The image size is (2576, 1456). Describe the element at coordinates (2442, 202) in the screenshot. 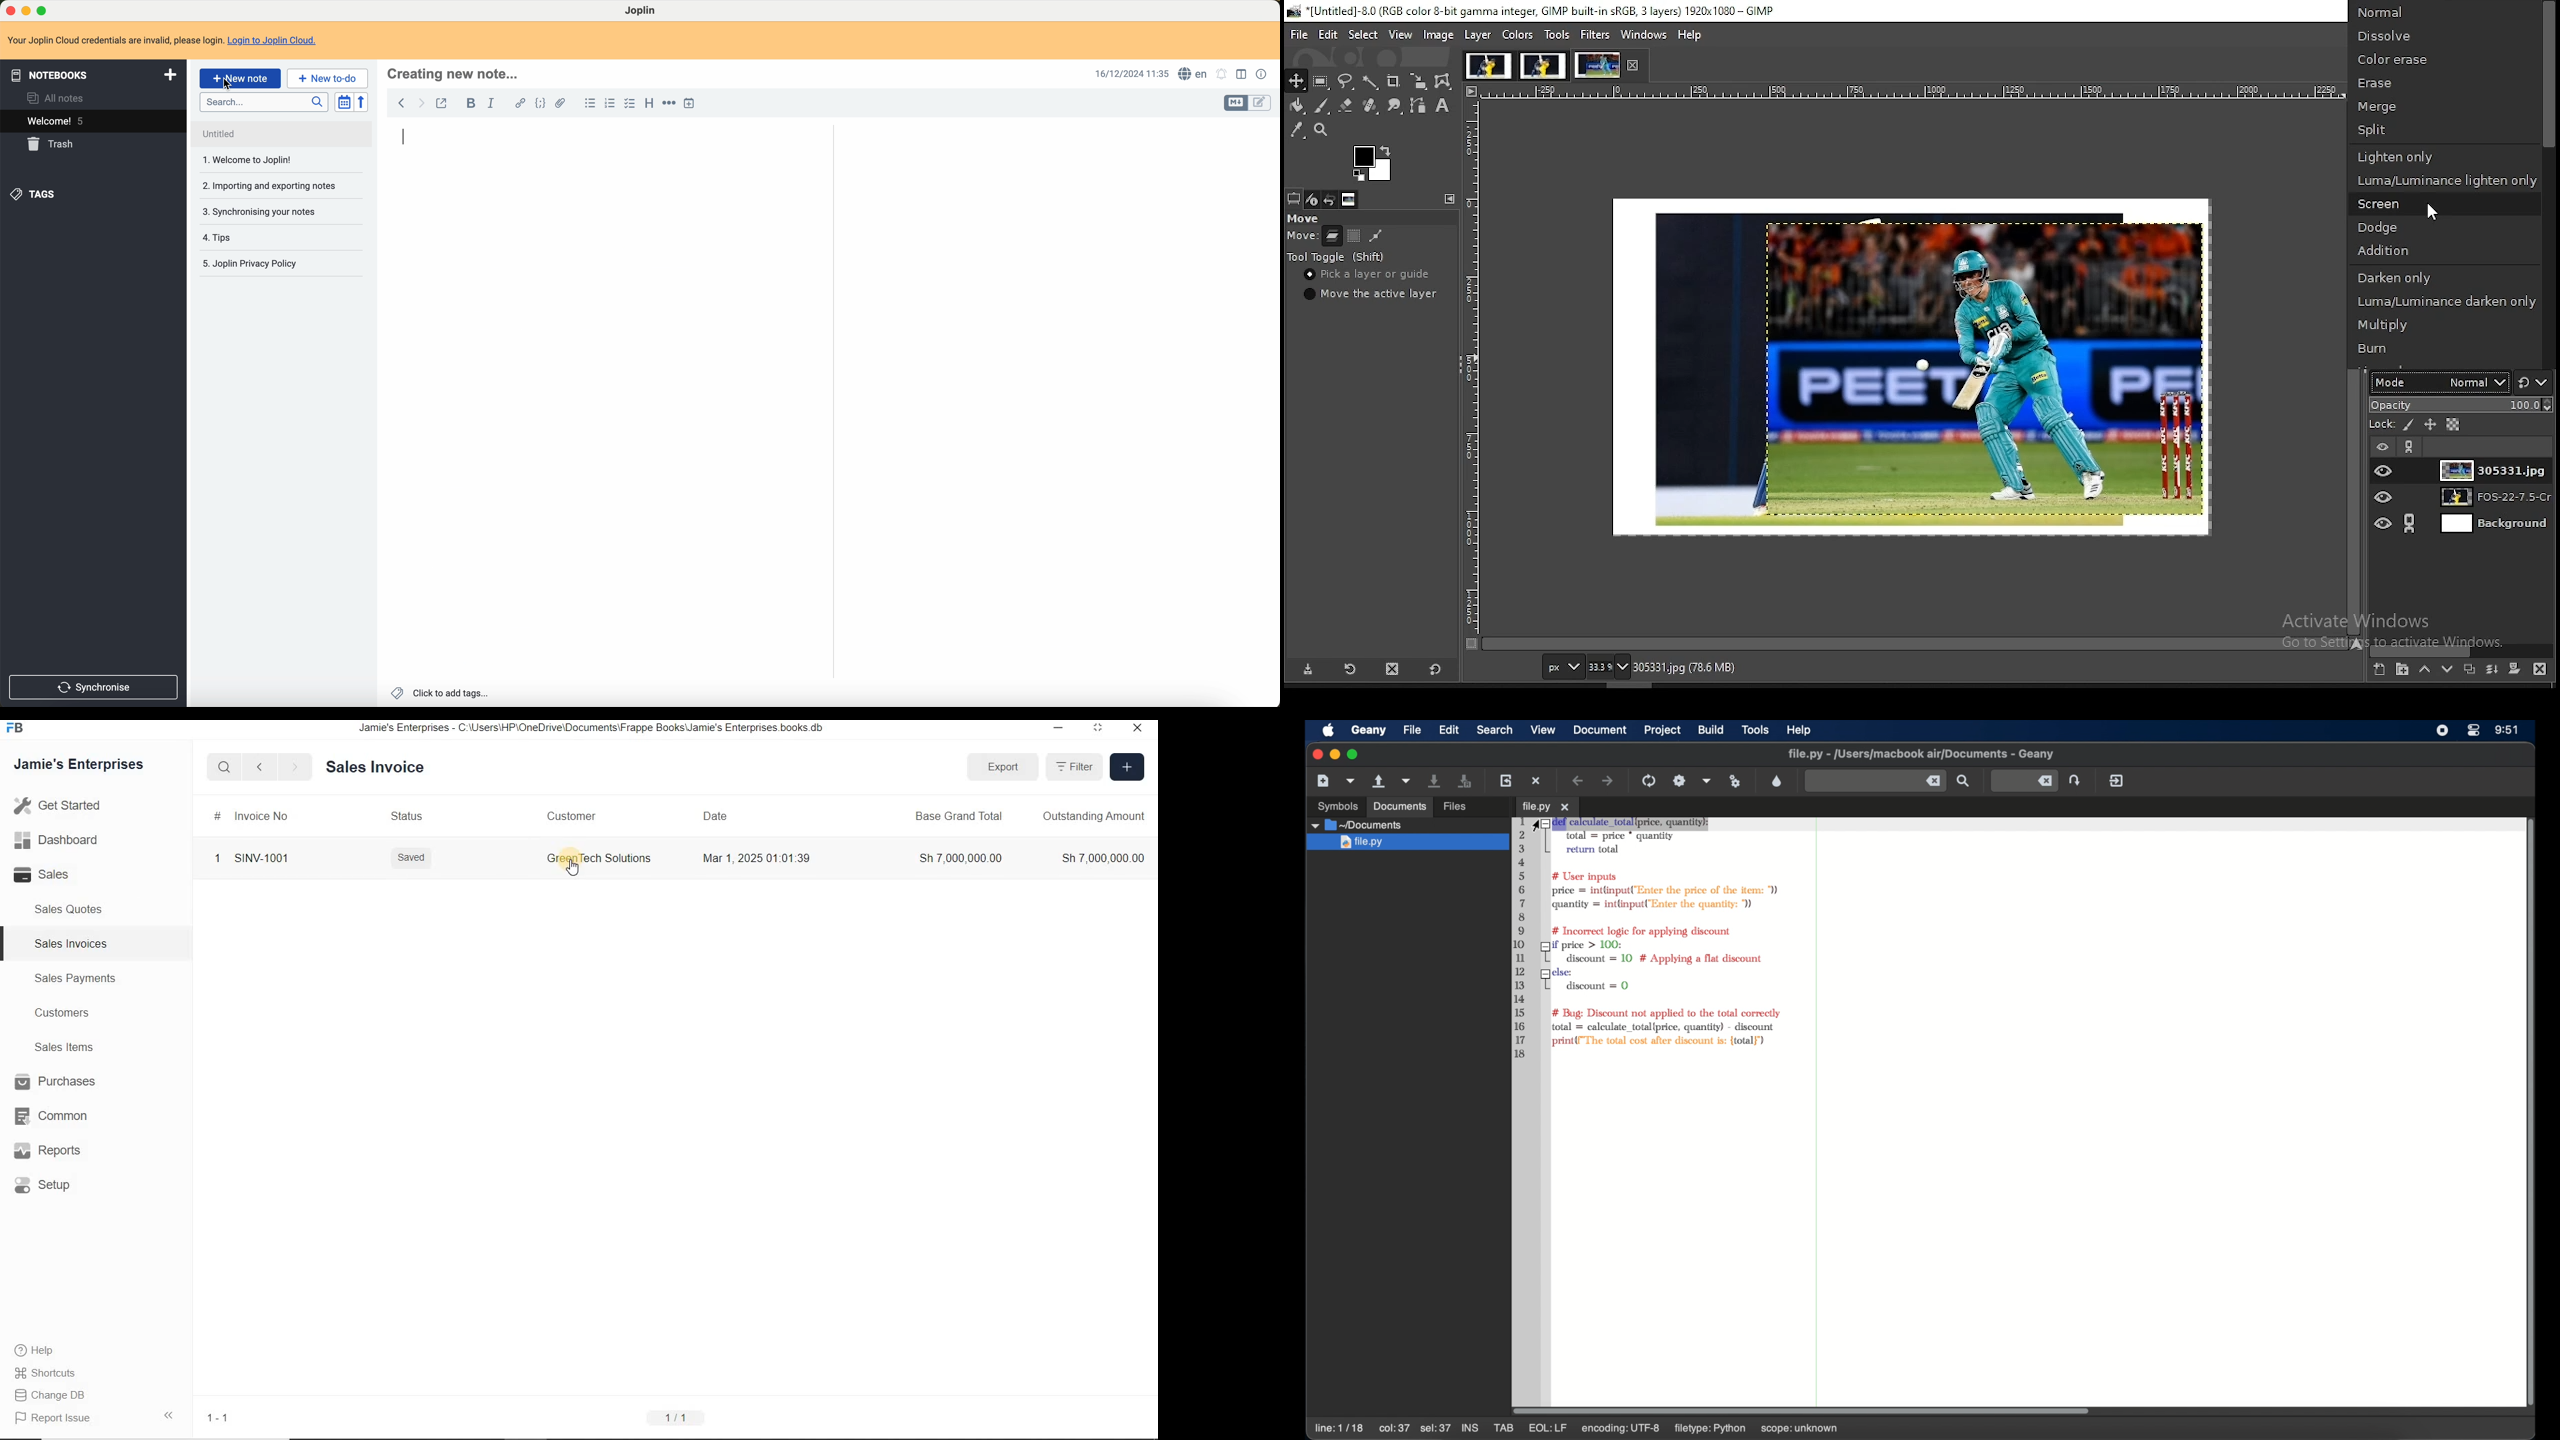

I see `screen` at that location.